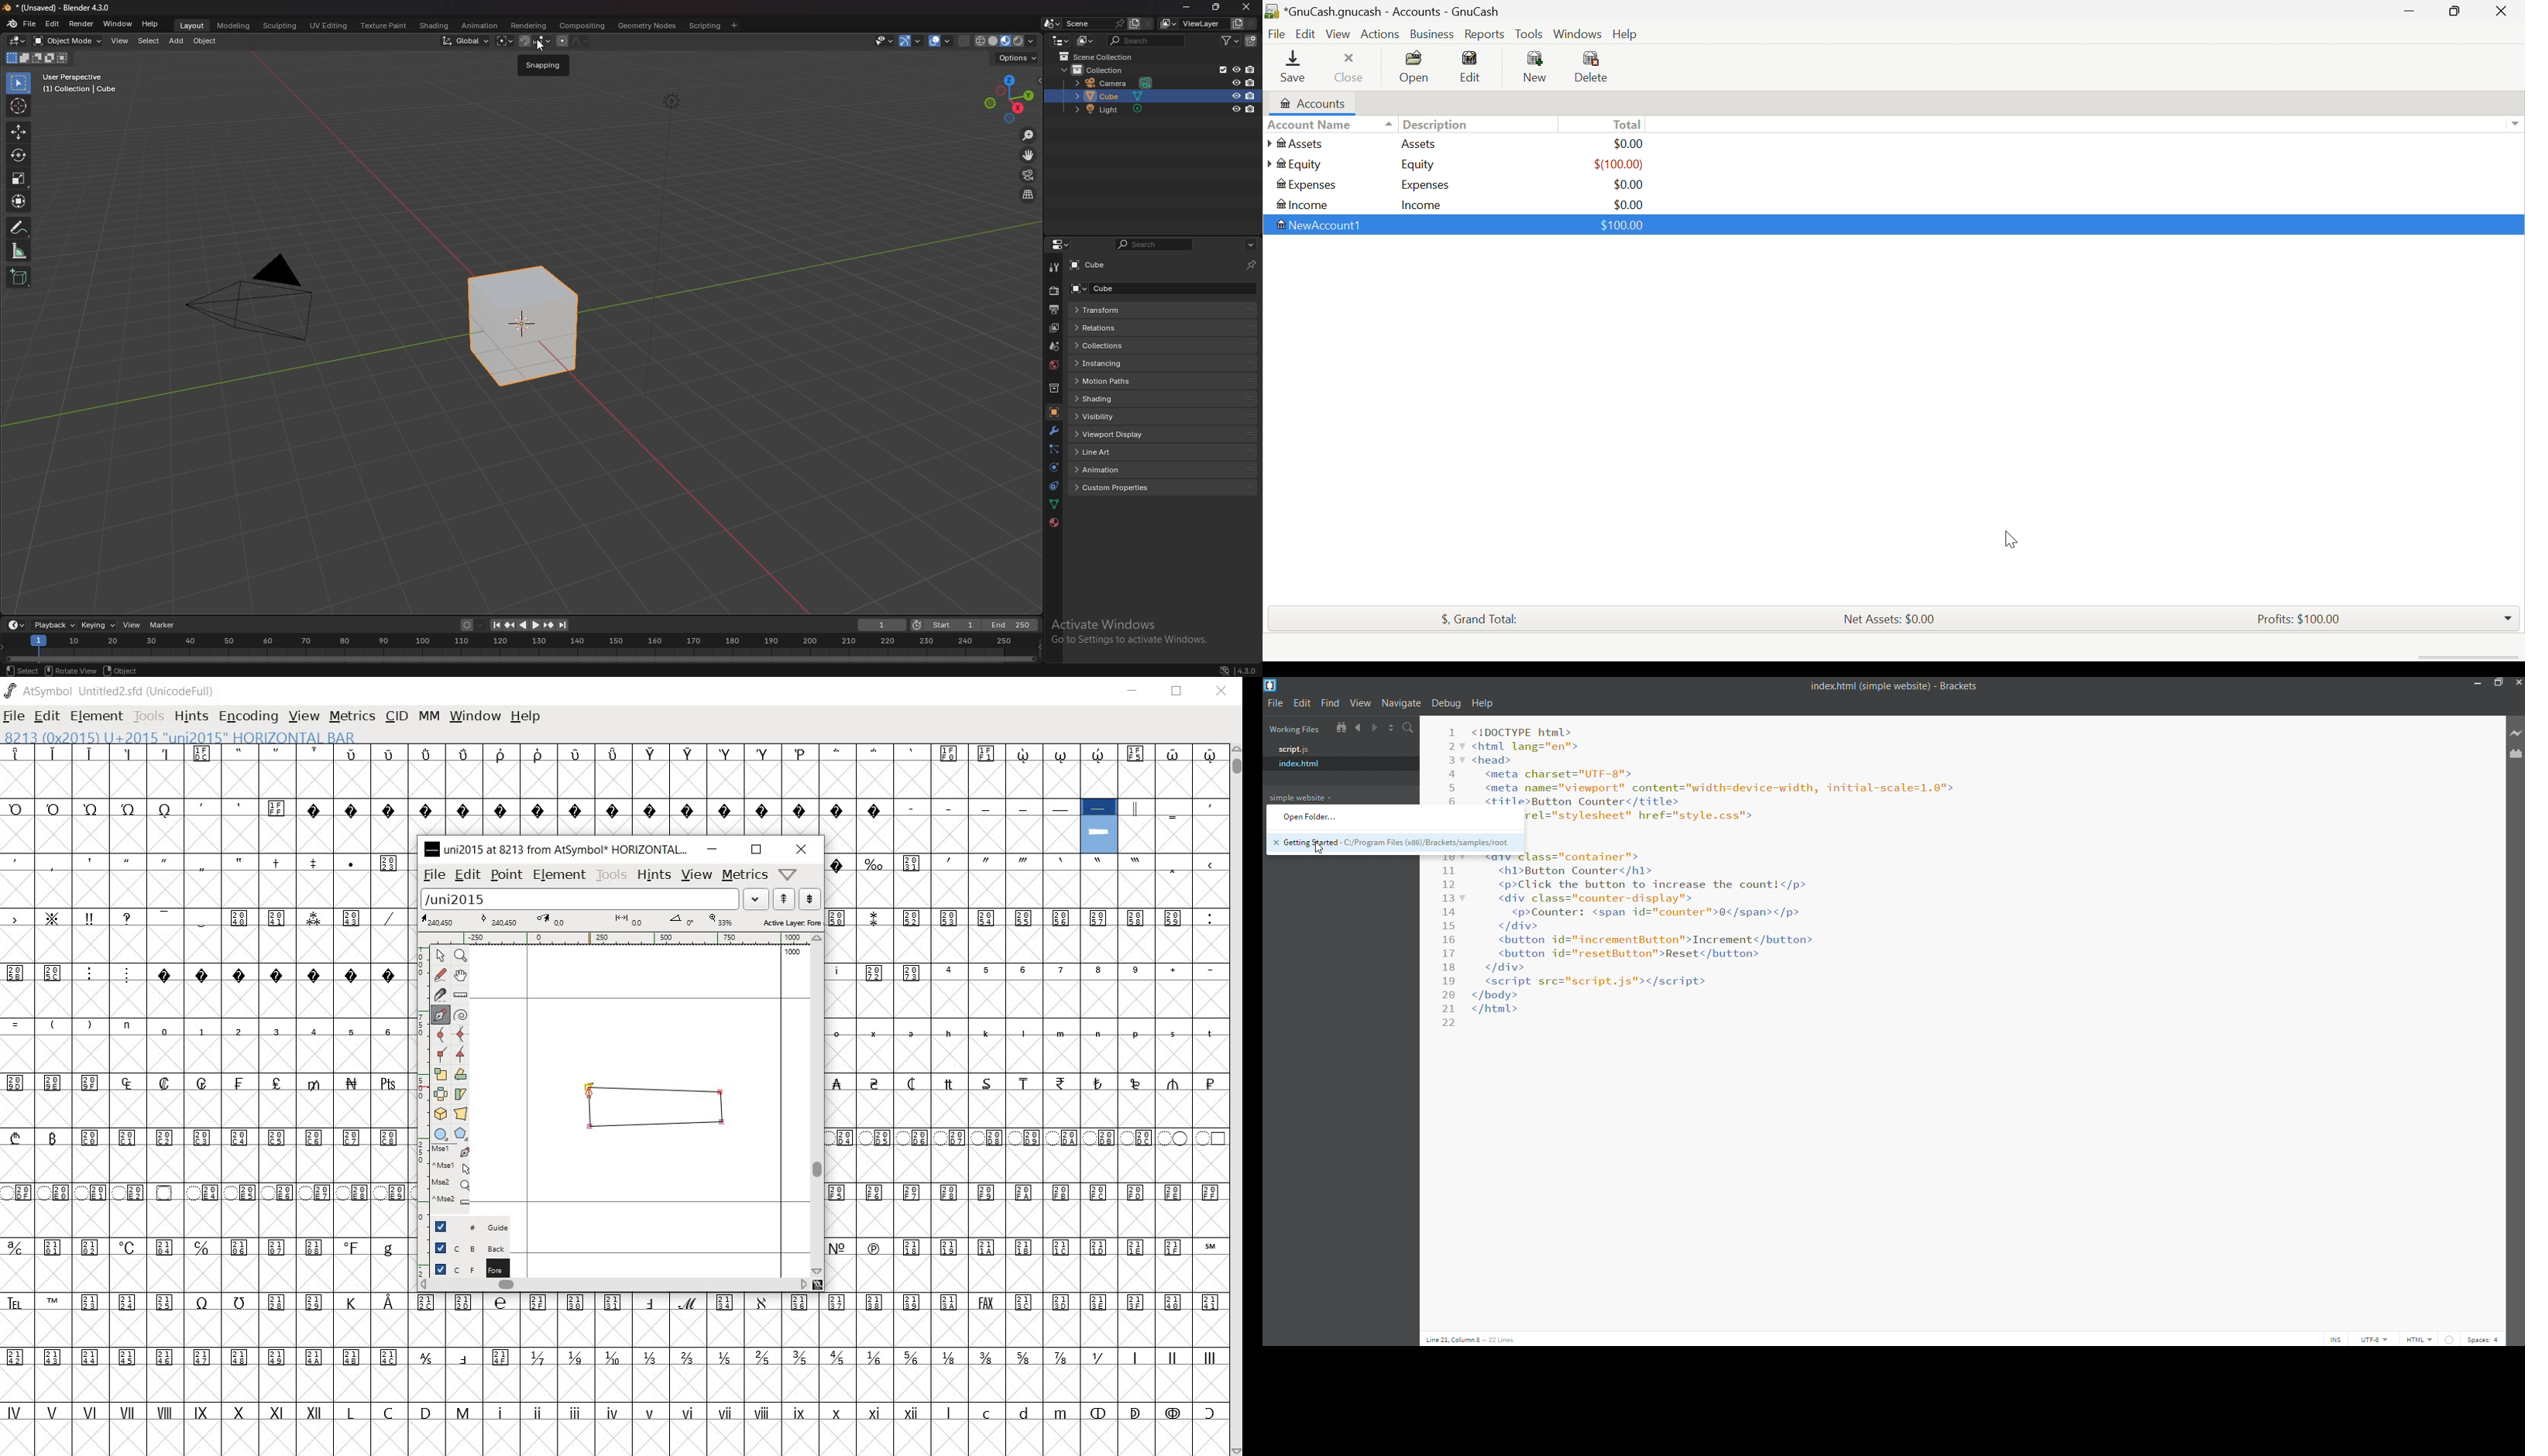 The image size is (2548, 1456). Describe the element at coordinates (593, 899) in the screenshot. I see `load word list` at that location.